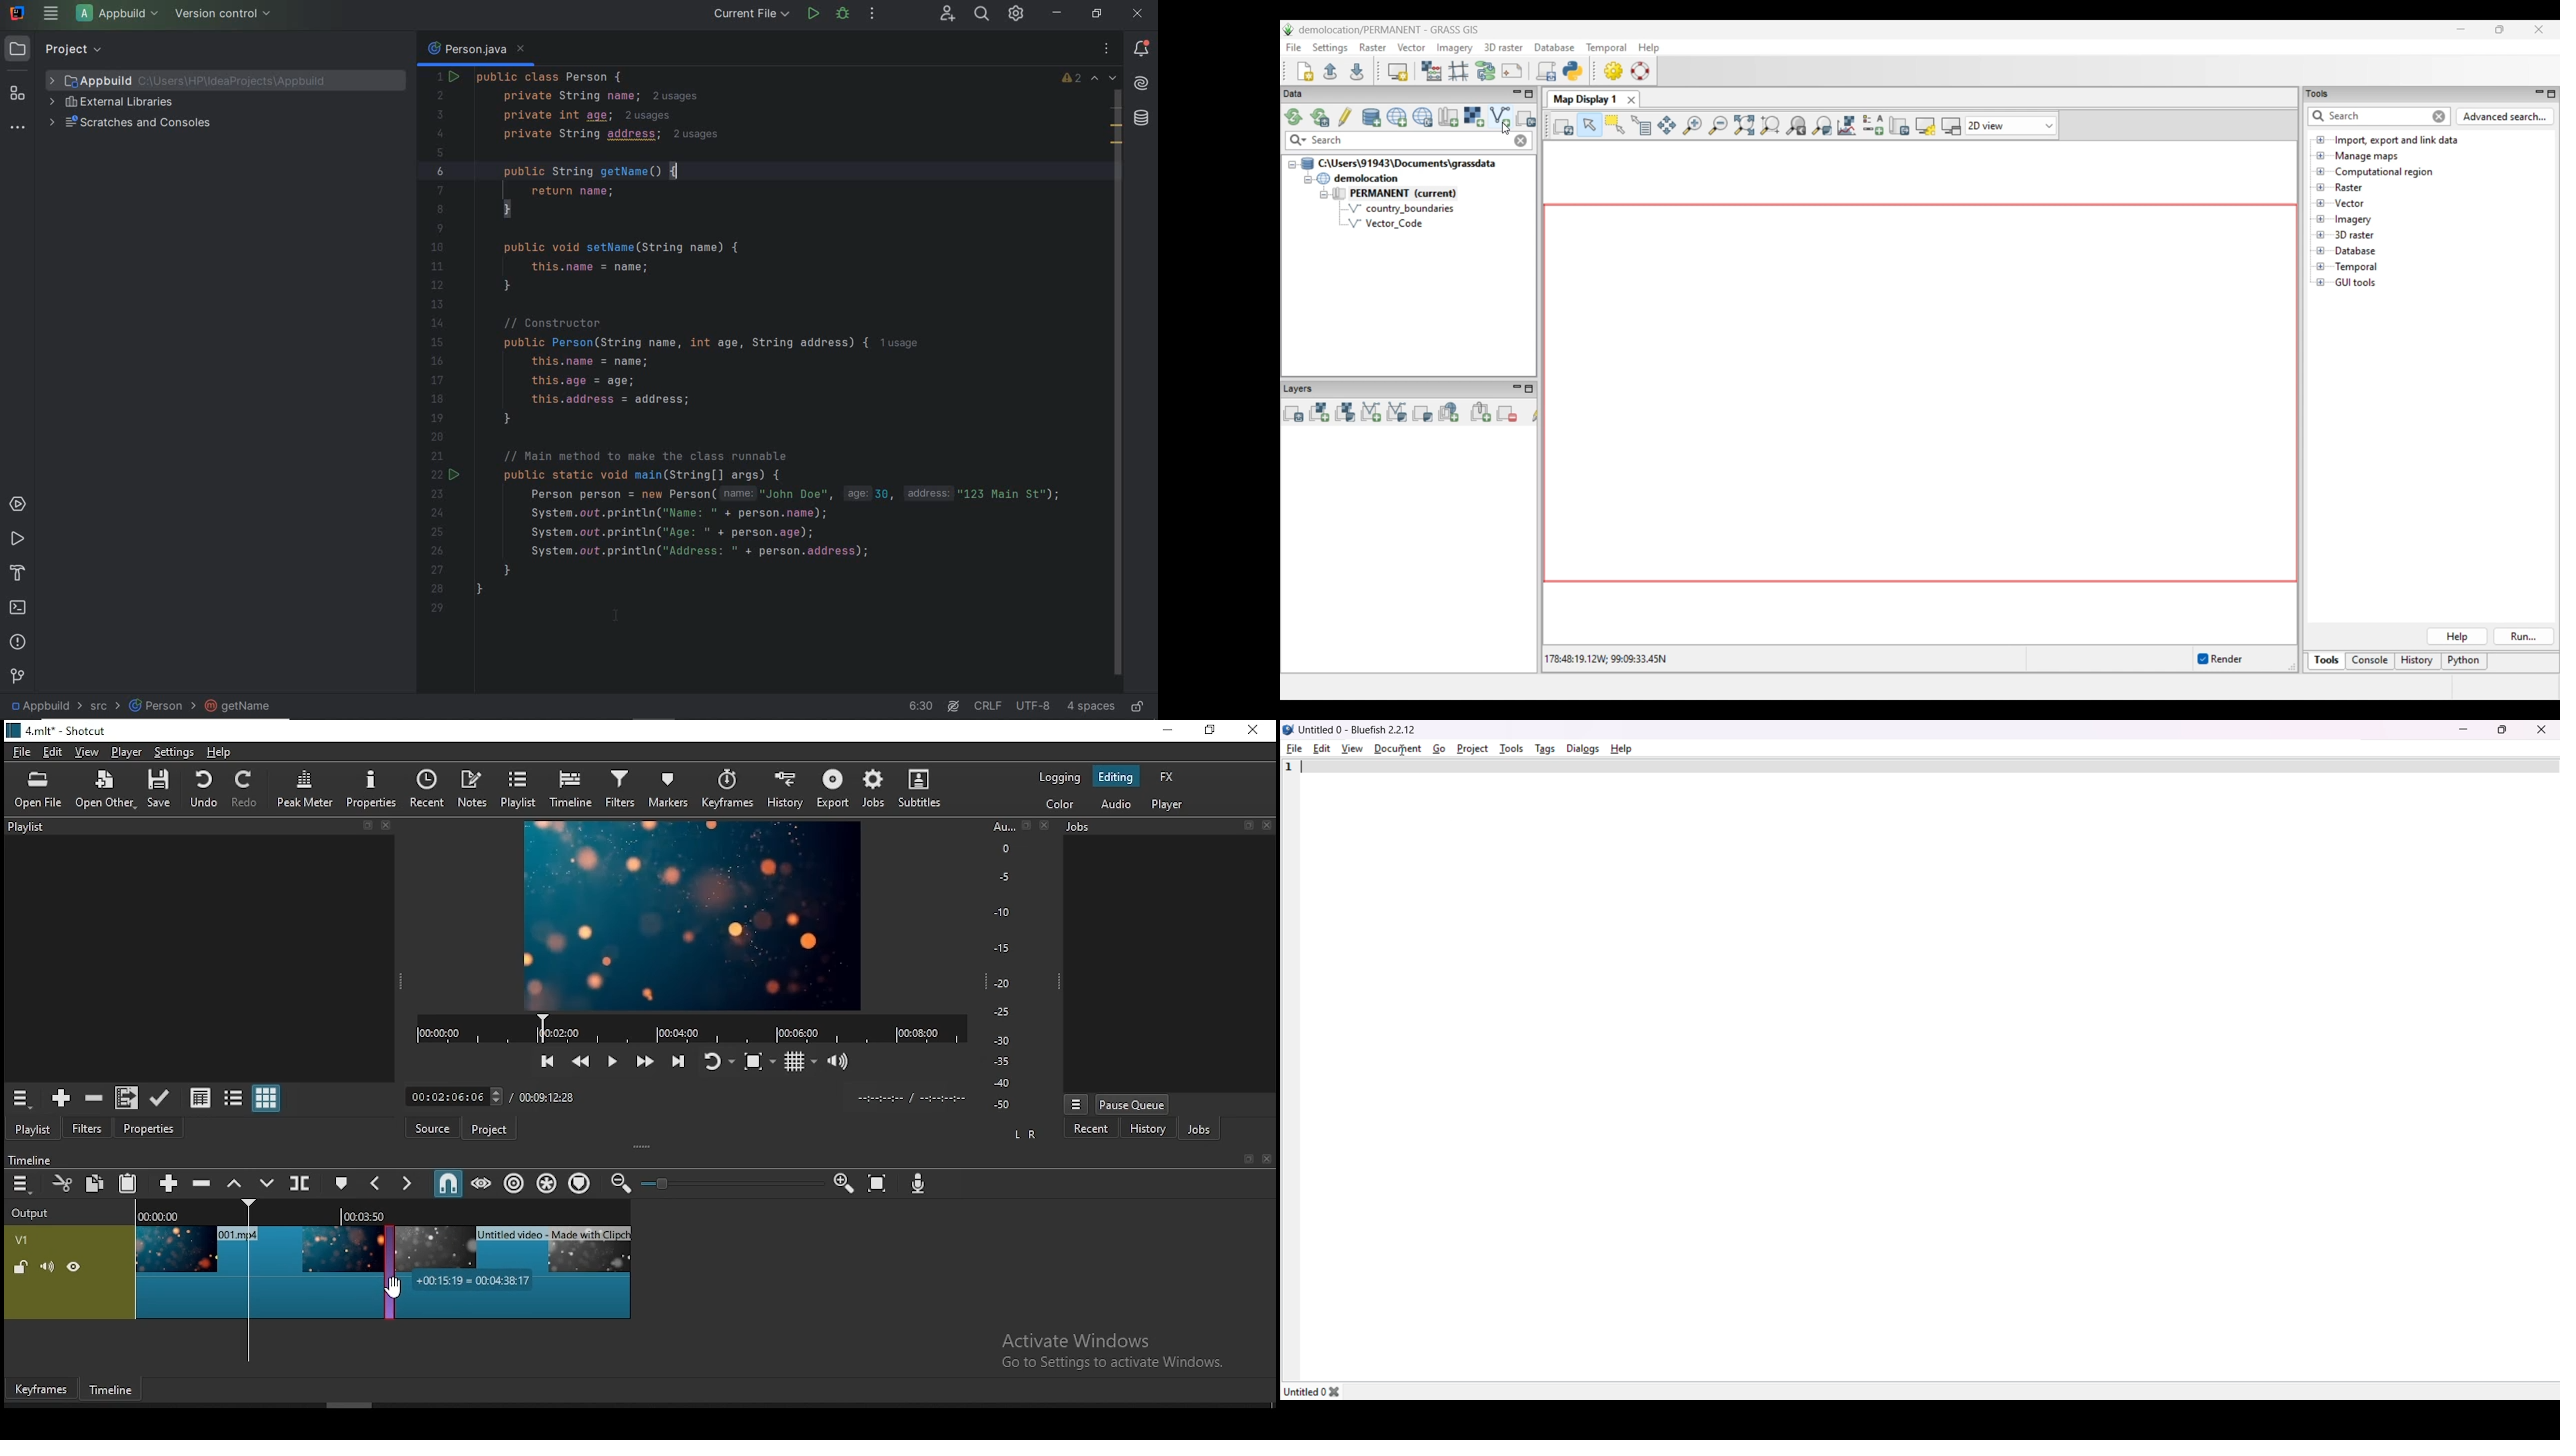 This screenshot has width=2576, height=1456. I want to click on properties, so click(371, 788).